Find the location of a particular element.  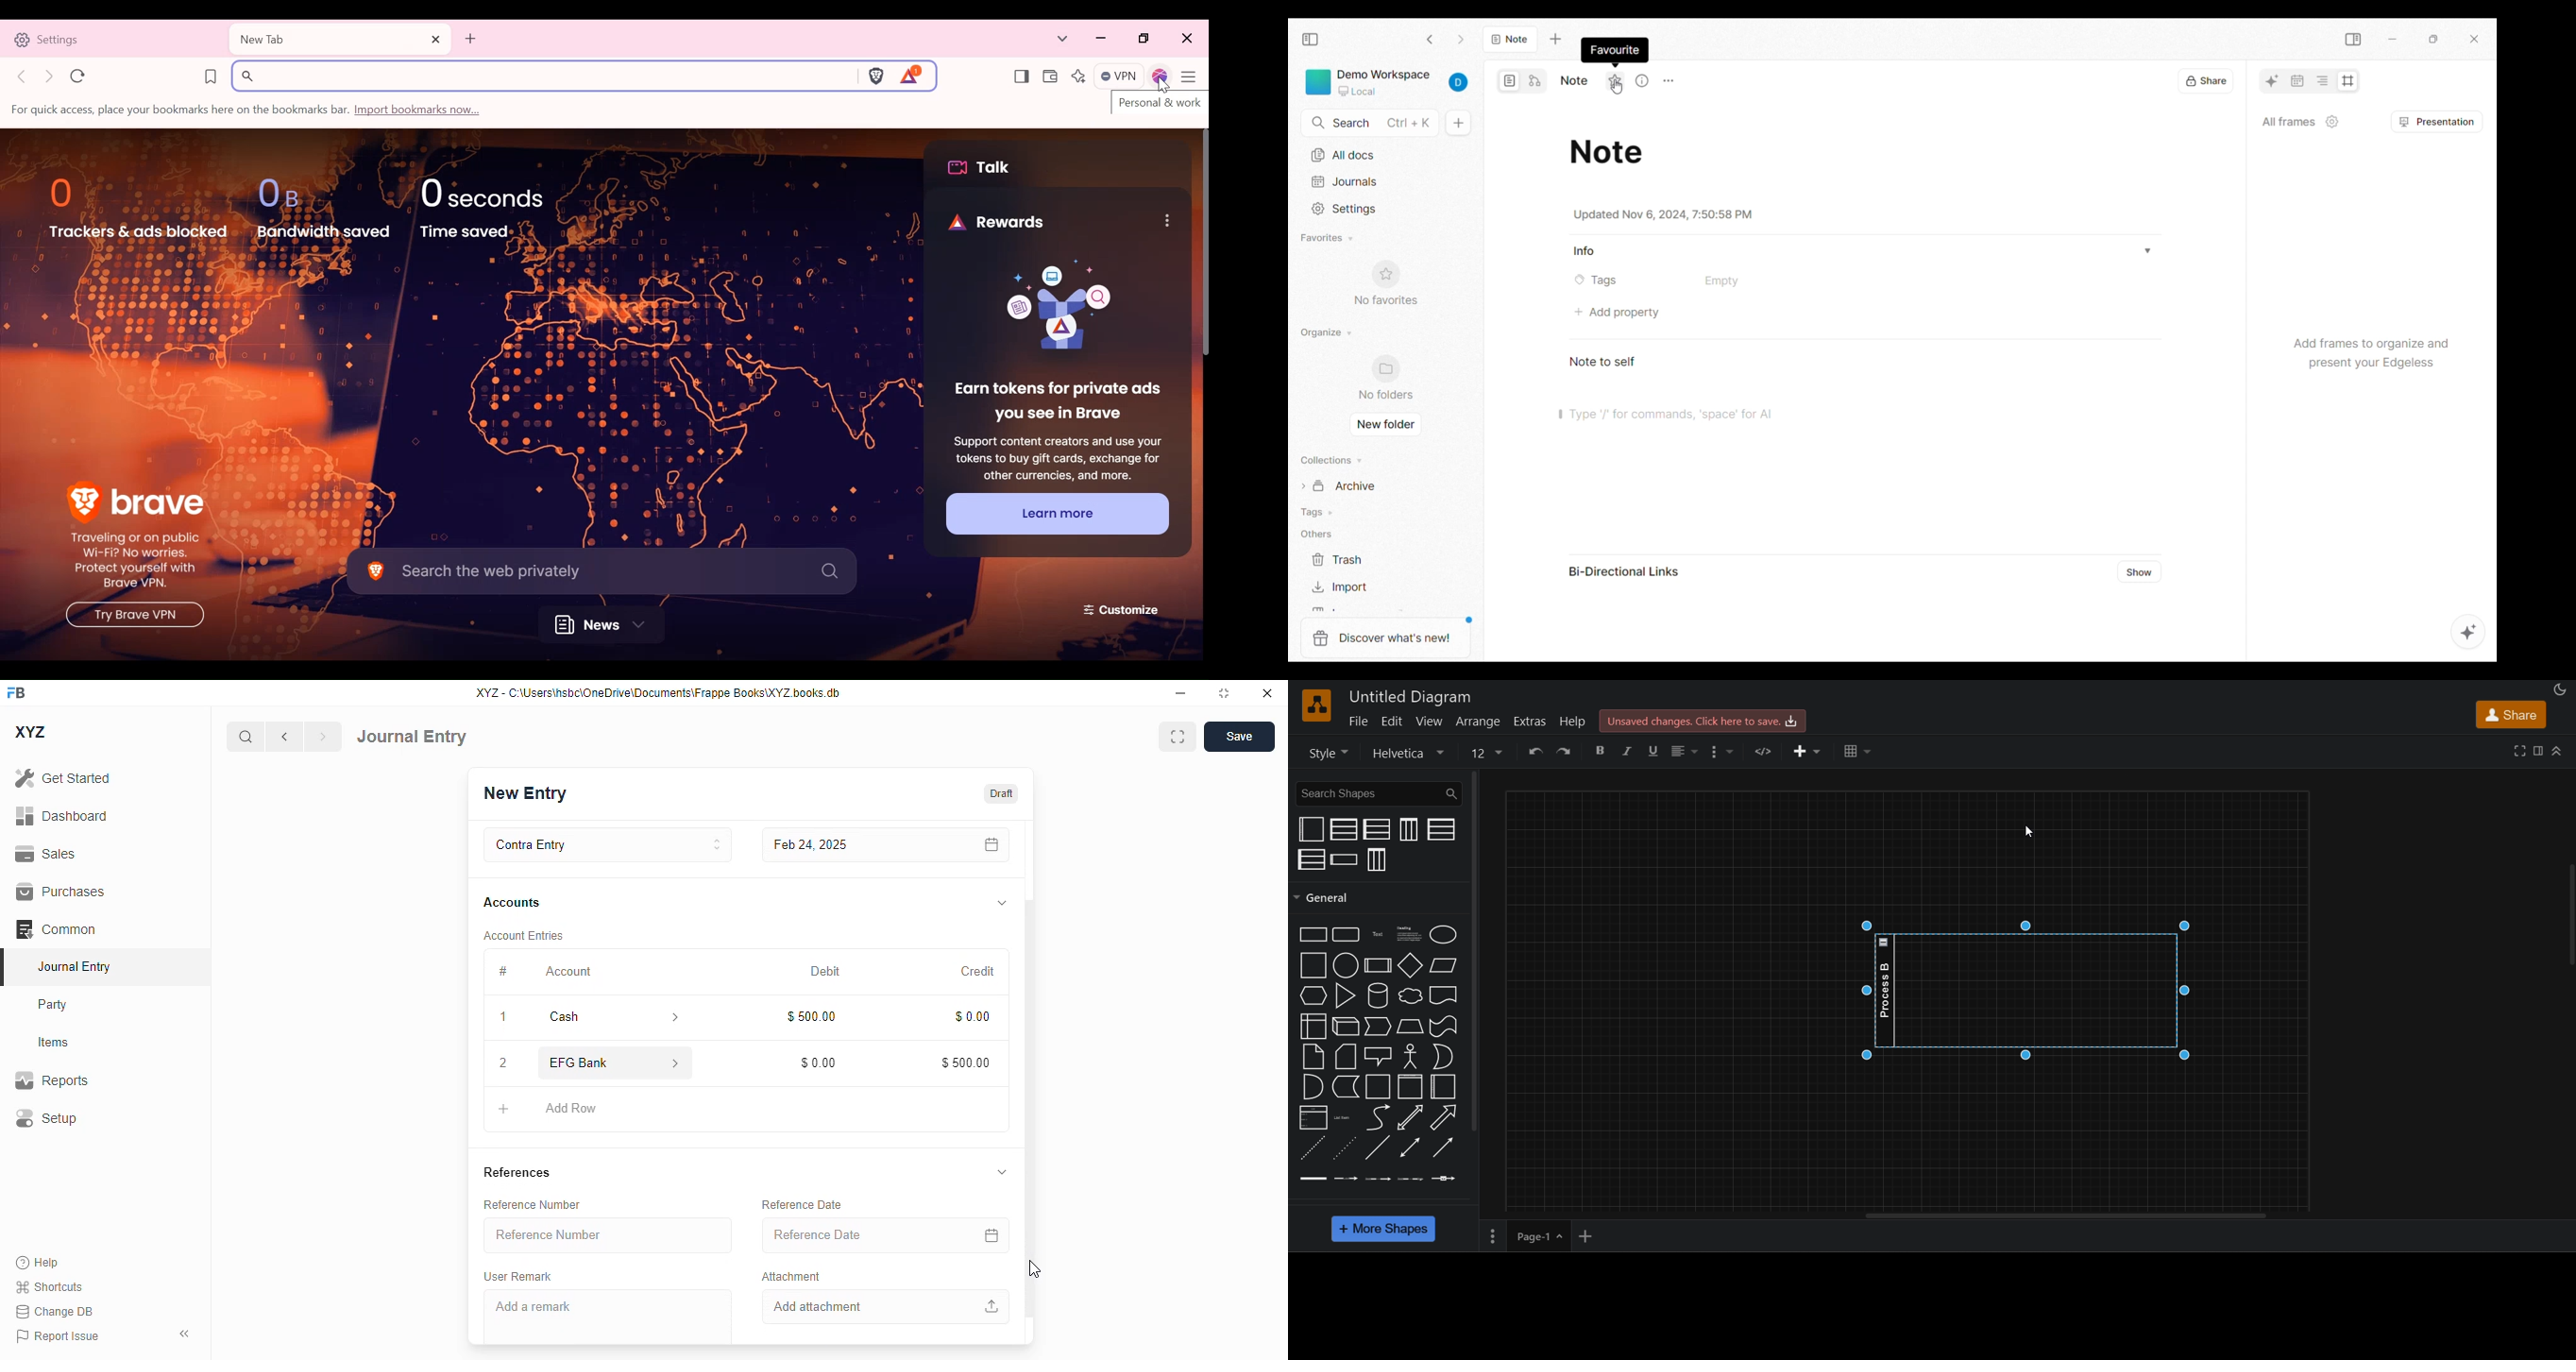

dotted line is located at coordinates (1344, 1148).